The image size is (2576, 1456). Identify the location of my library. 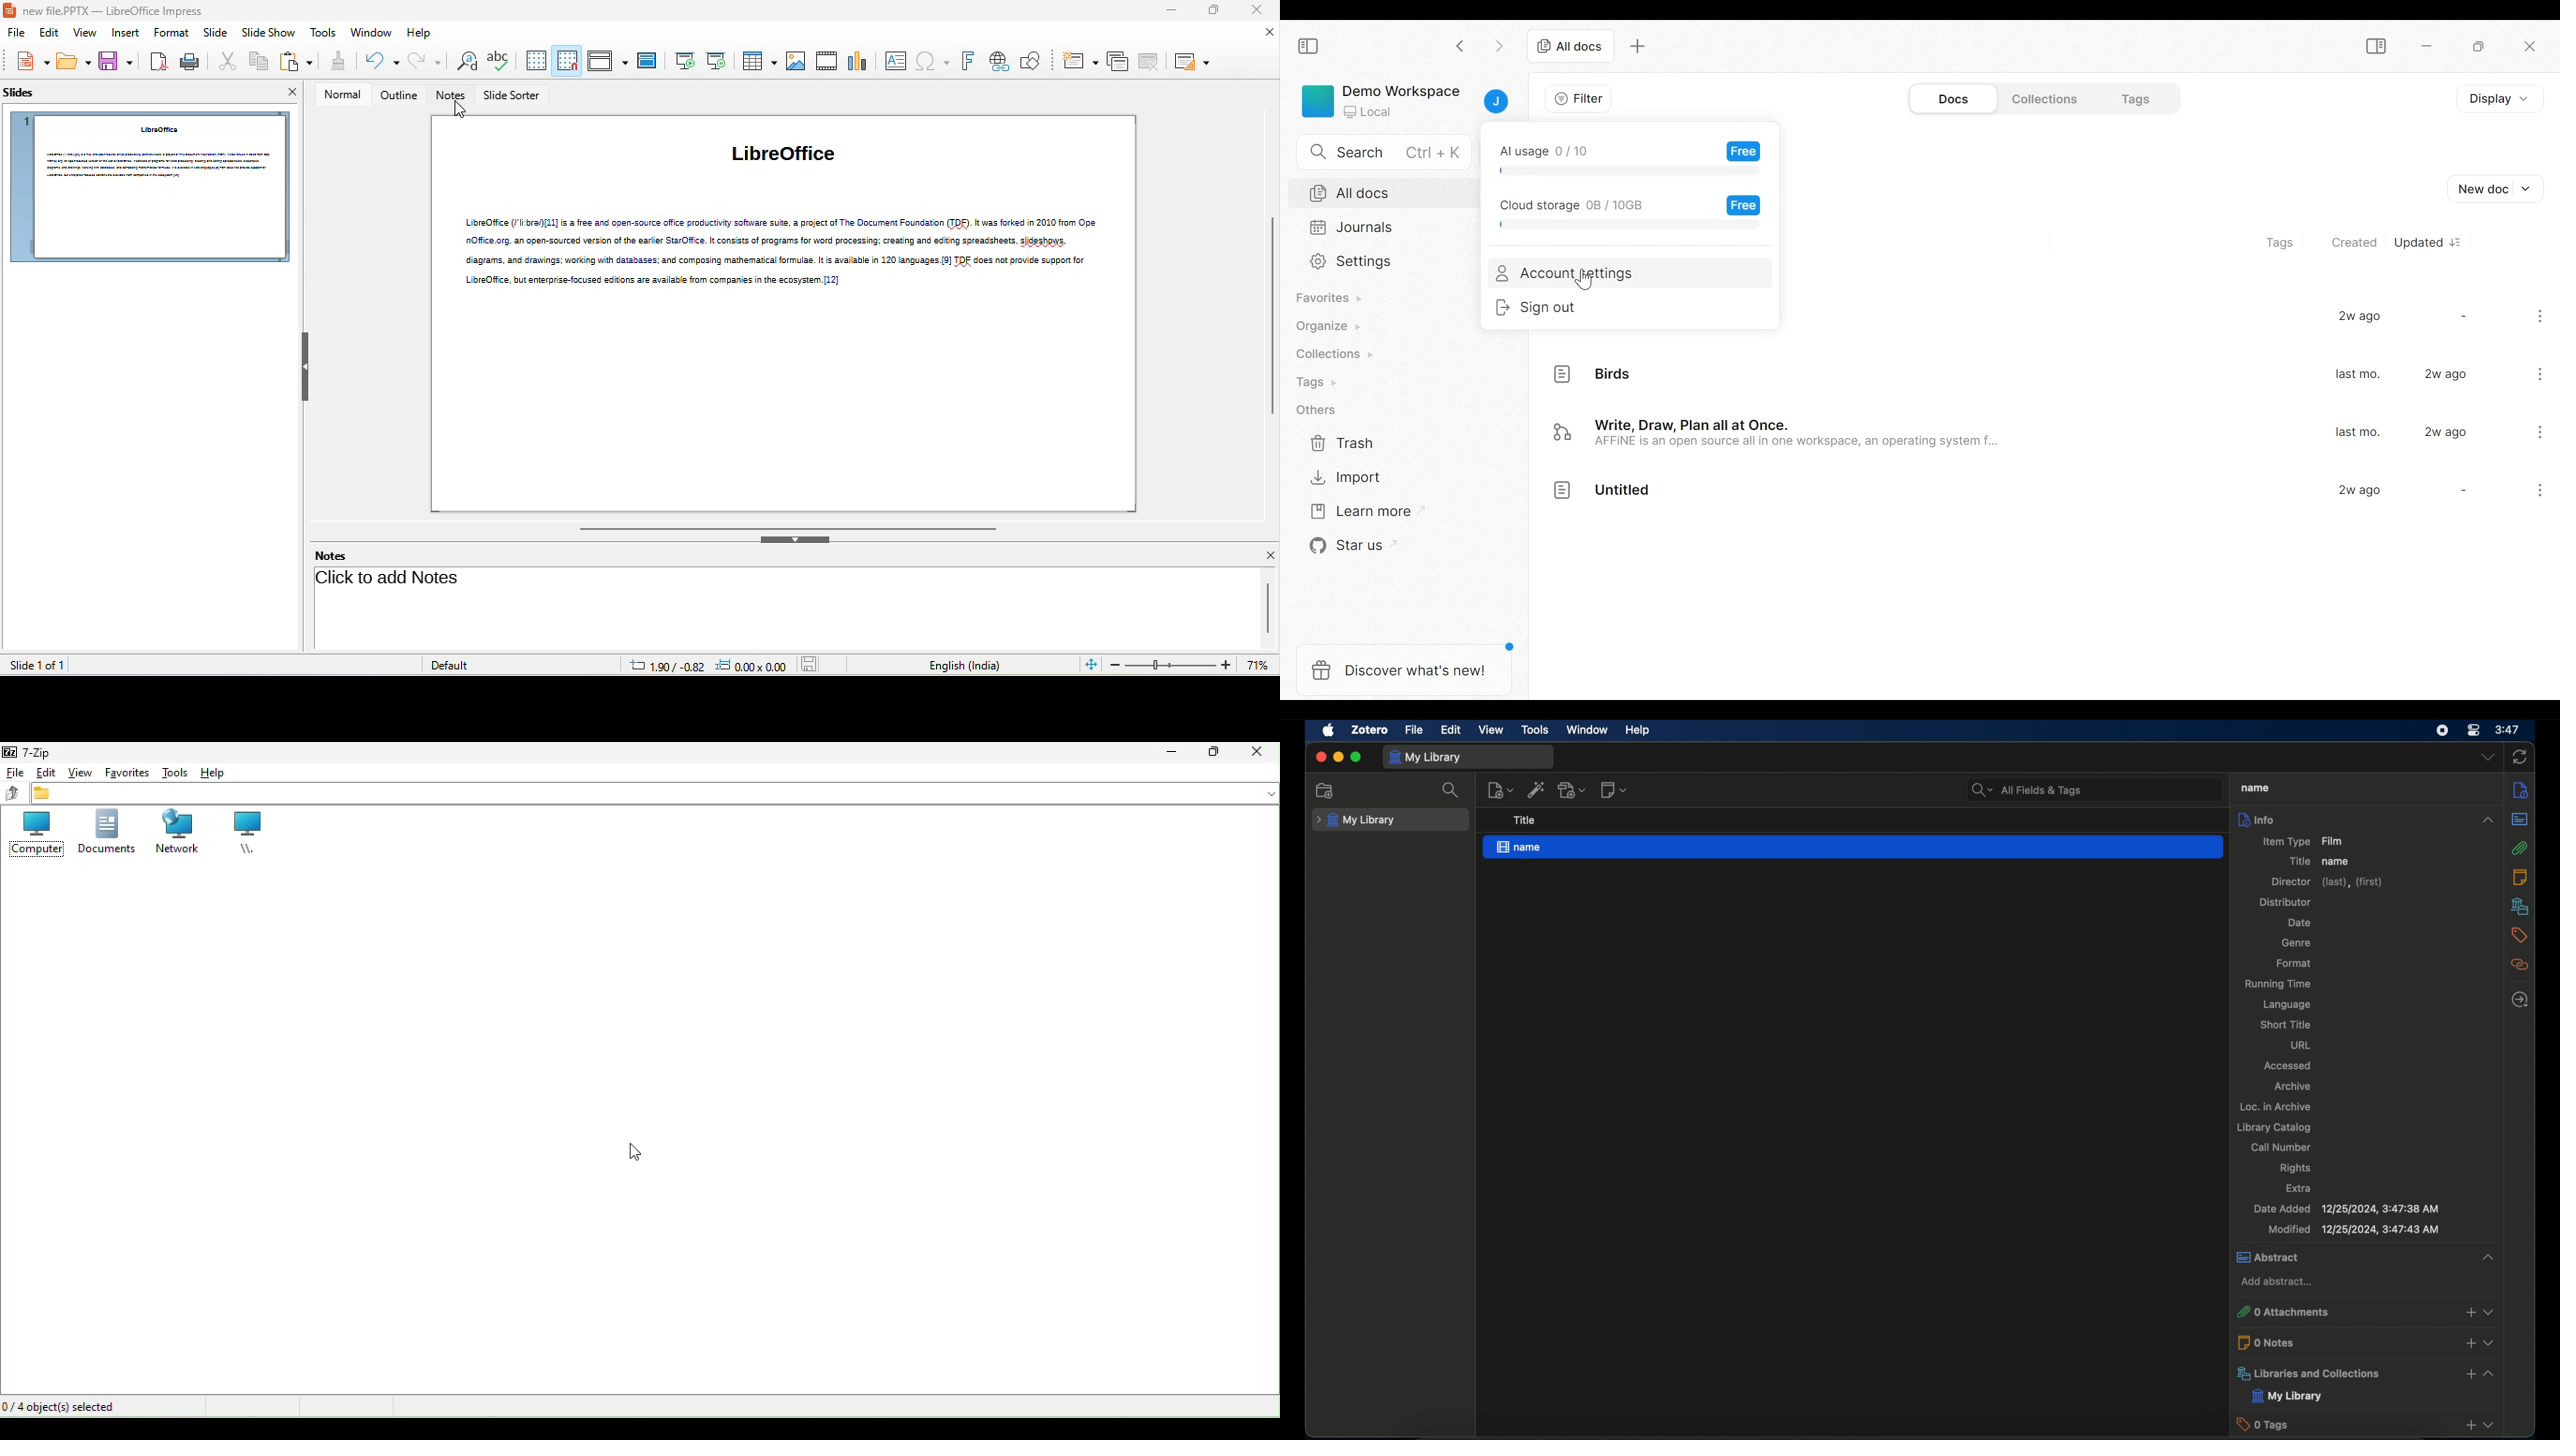
(1355, 820).